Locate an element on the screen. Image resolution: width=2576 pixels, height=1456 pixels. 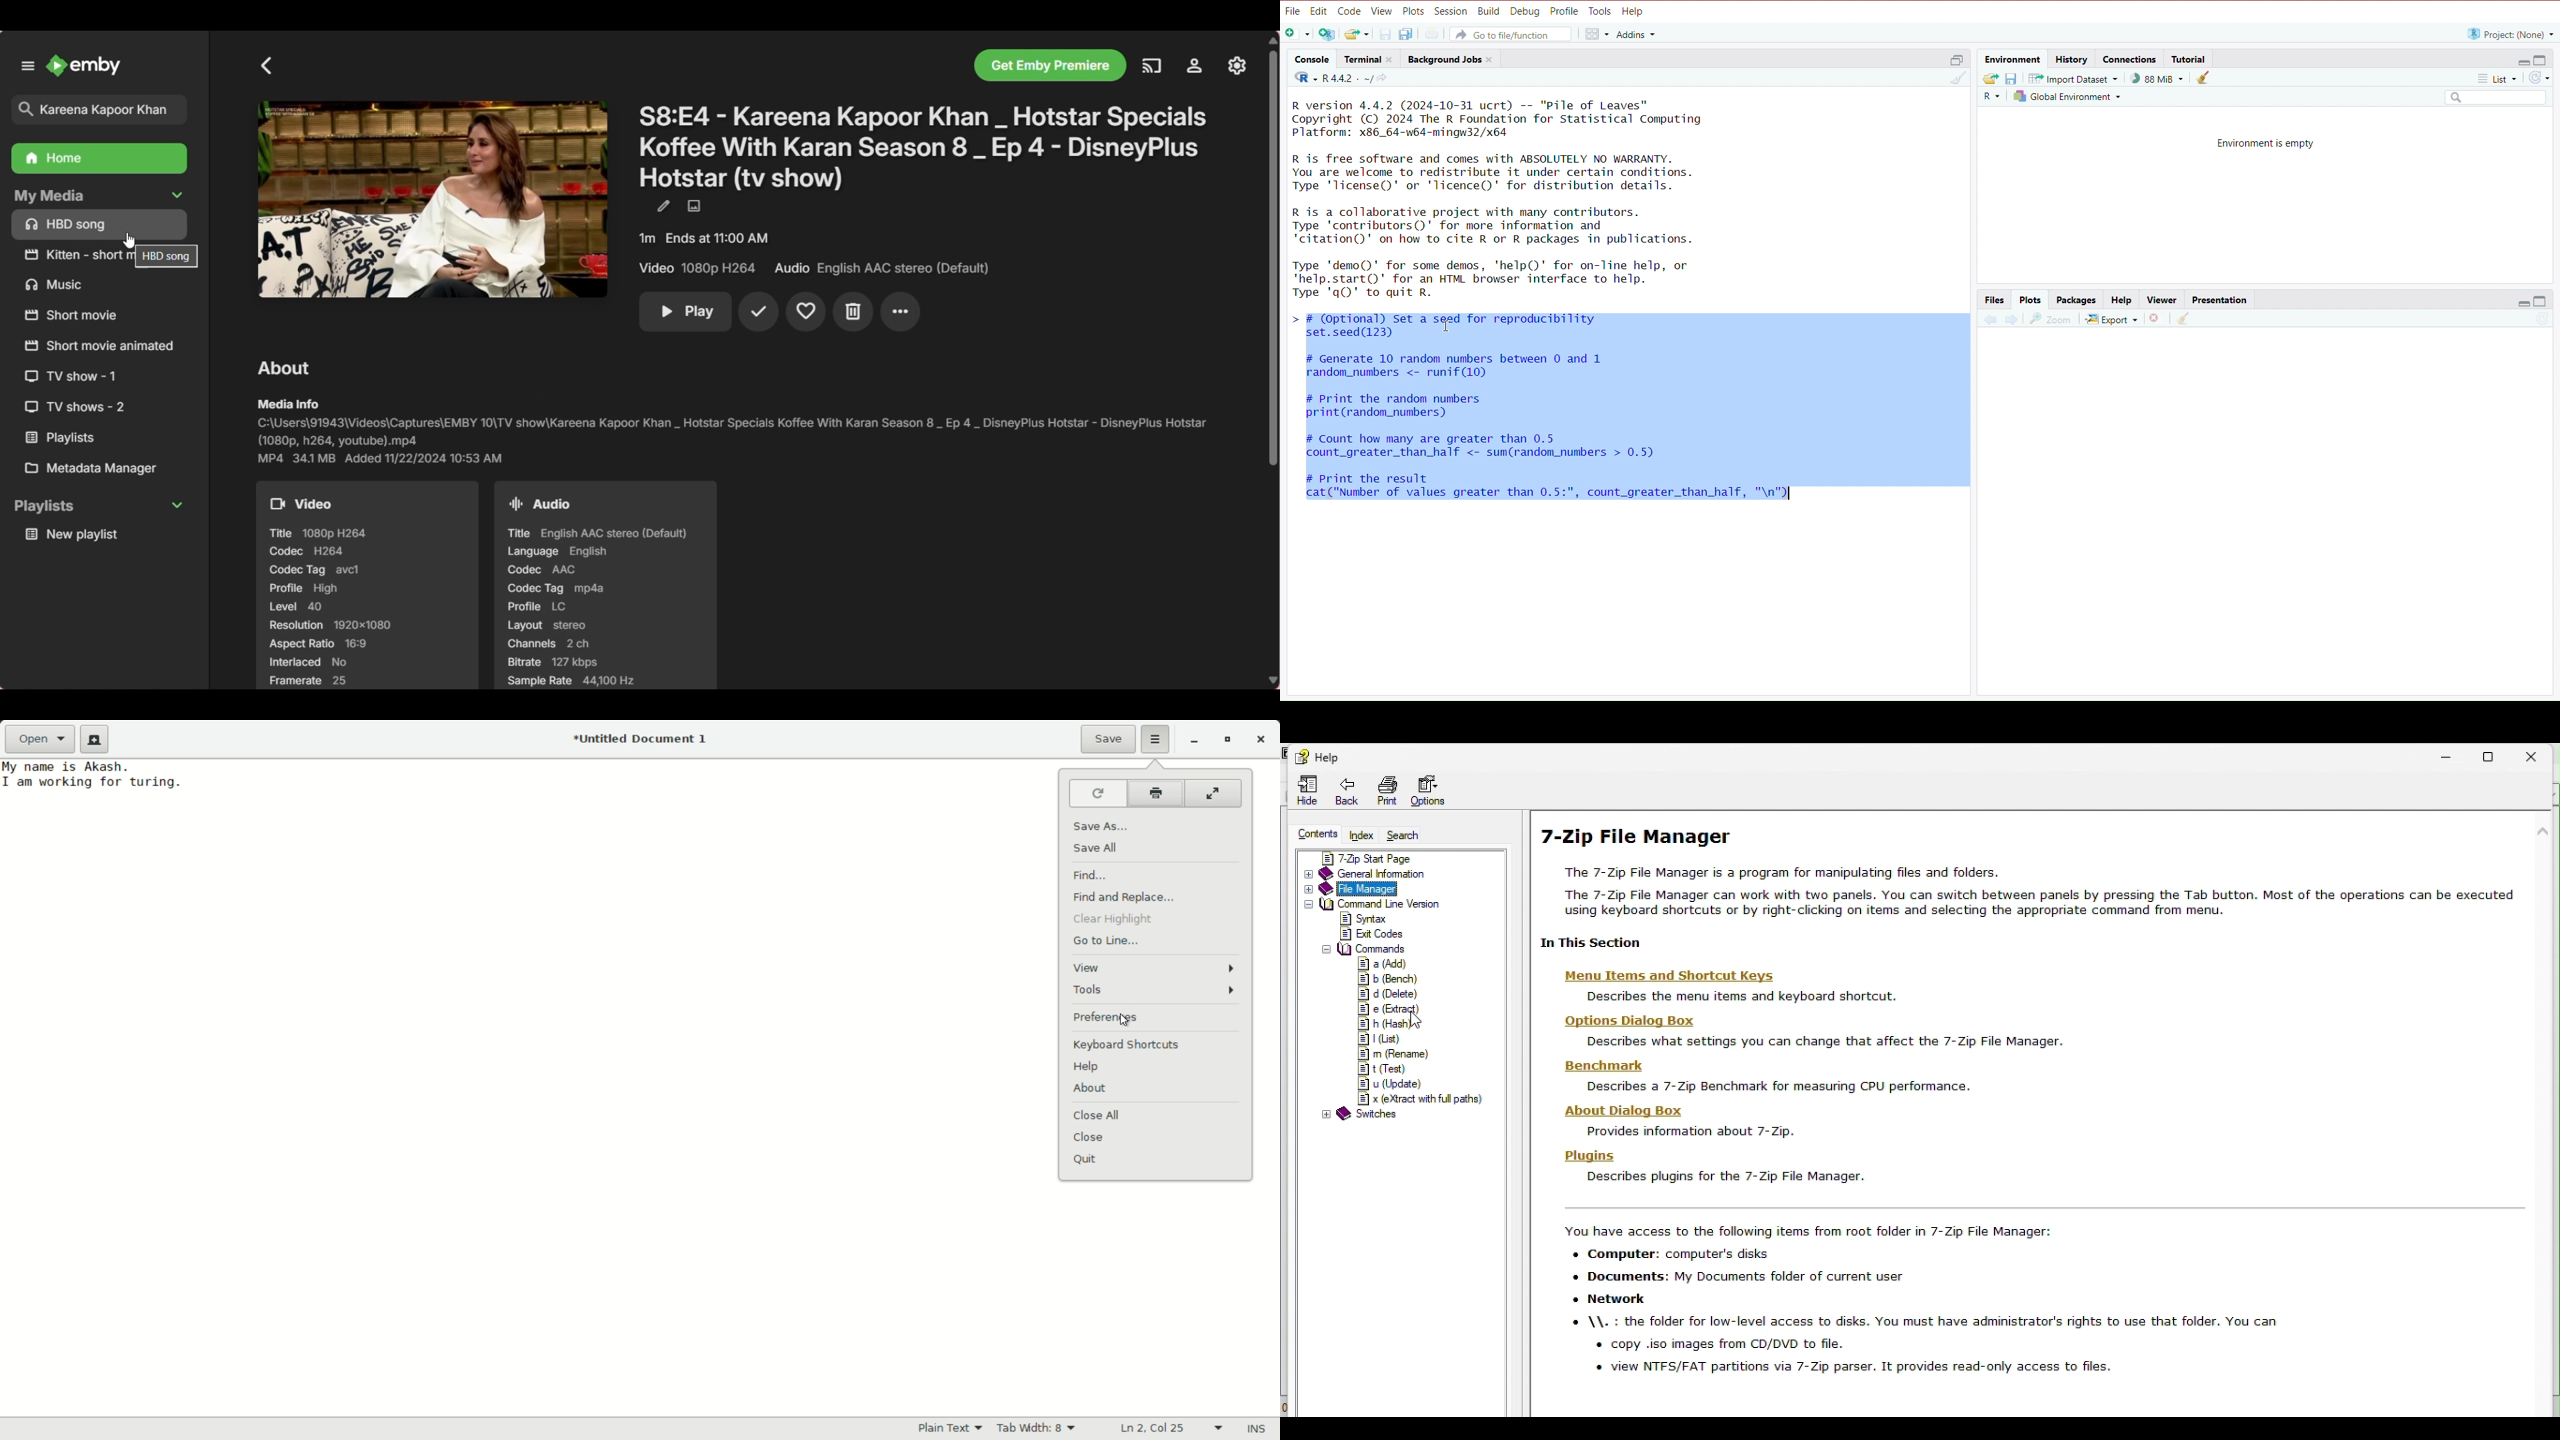
Search is located at coordinates (2493, 97).